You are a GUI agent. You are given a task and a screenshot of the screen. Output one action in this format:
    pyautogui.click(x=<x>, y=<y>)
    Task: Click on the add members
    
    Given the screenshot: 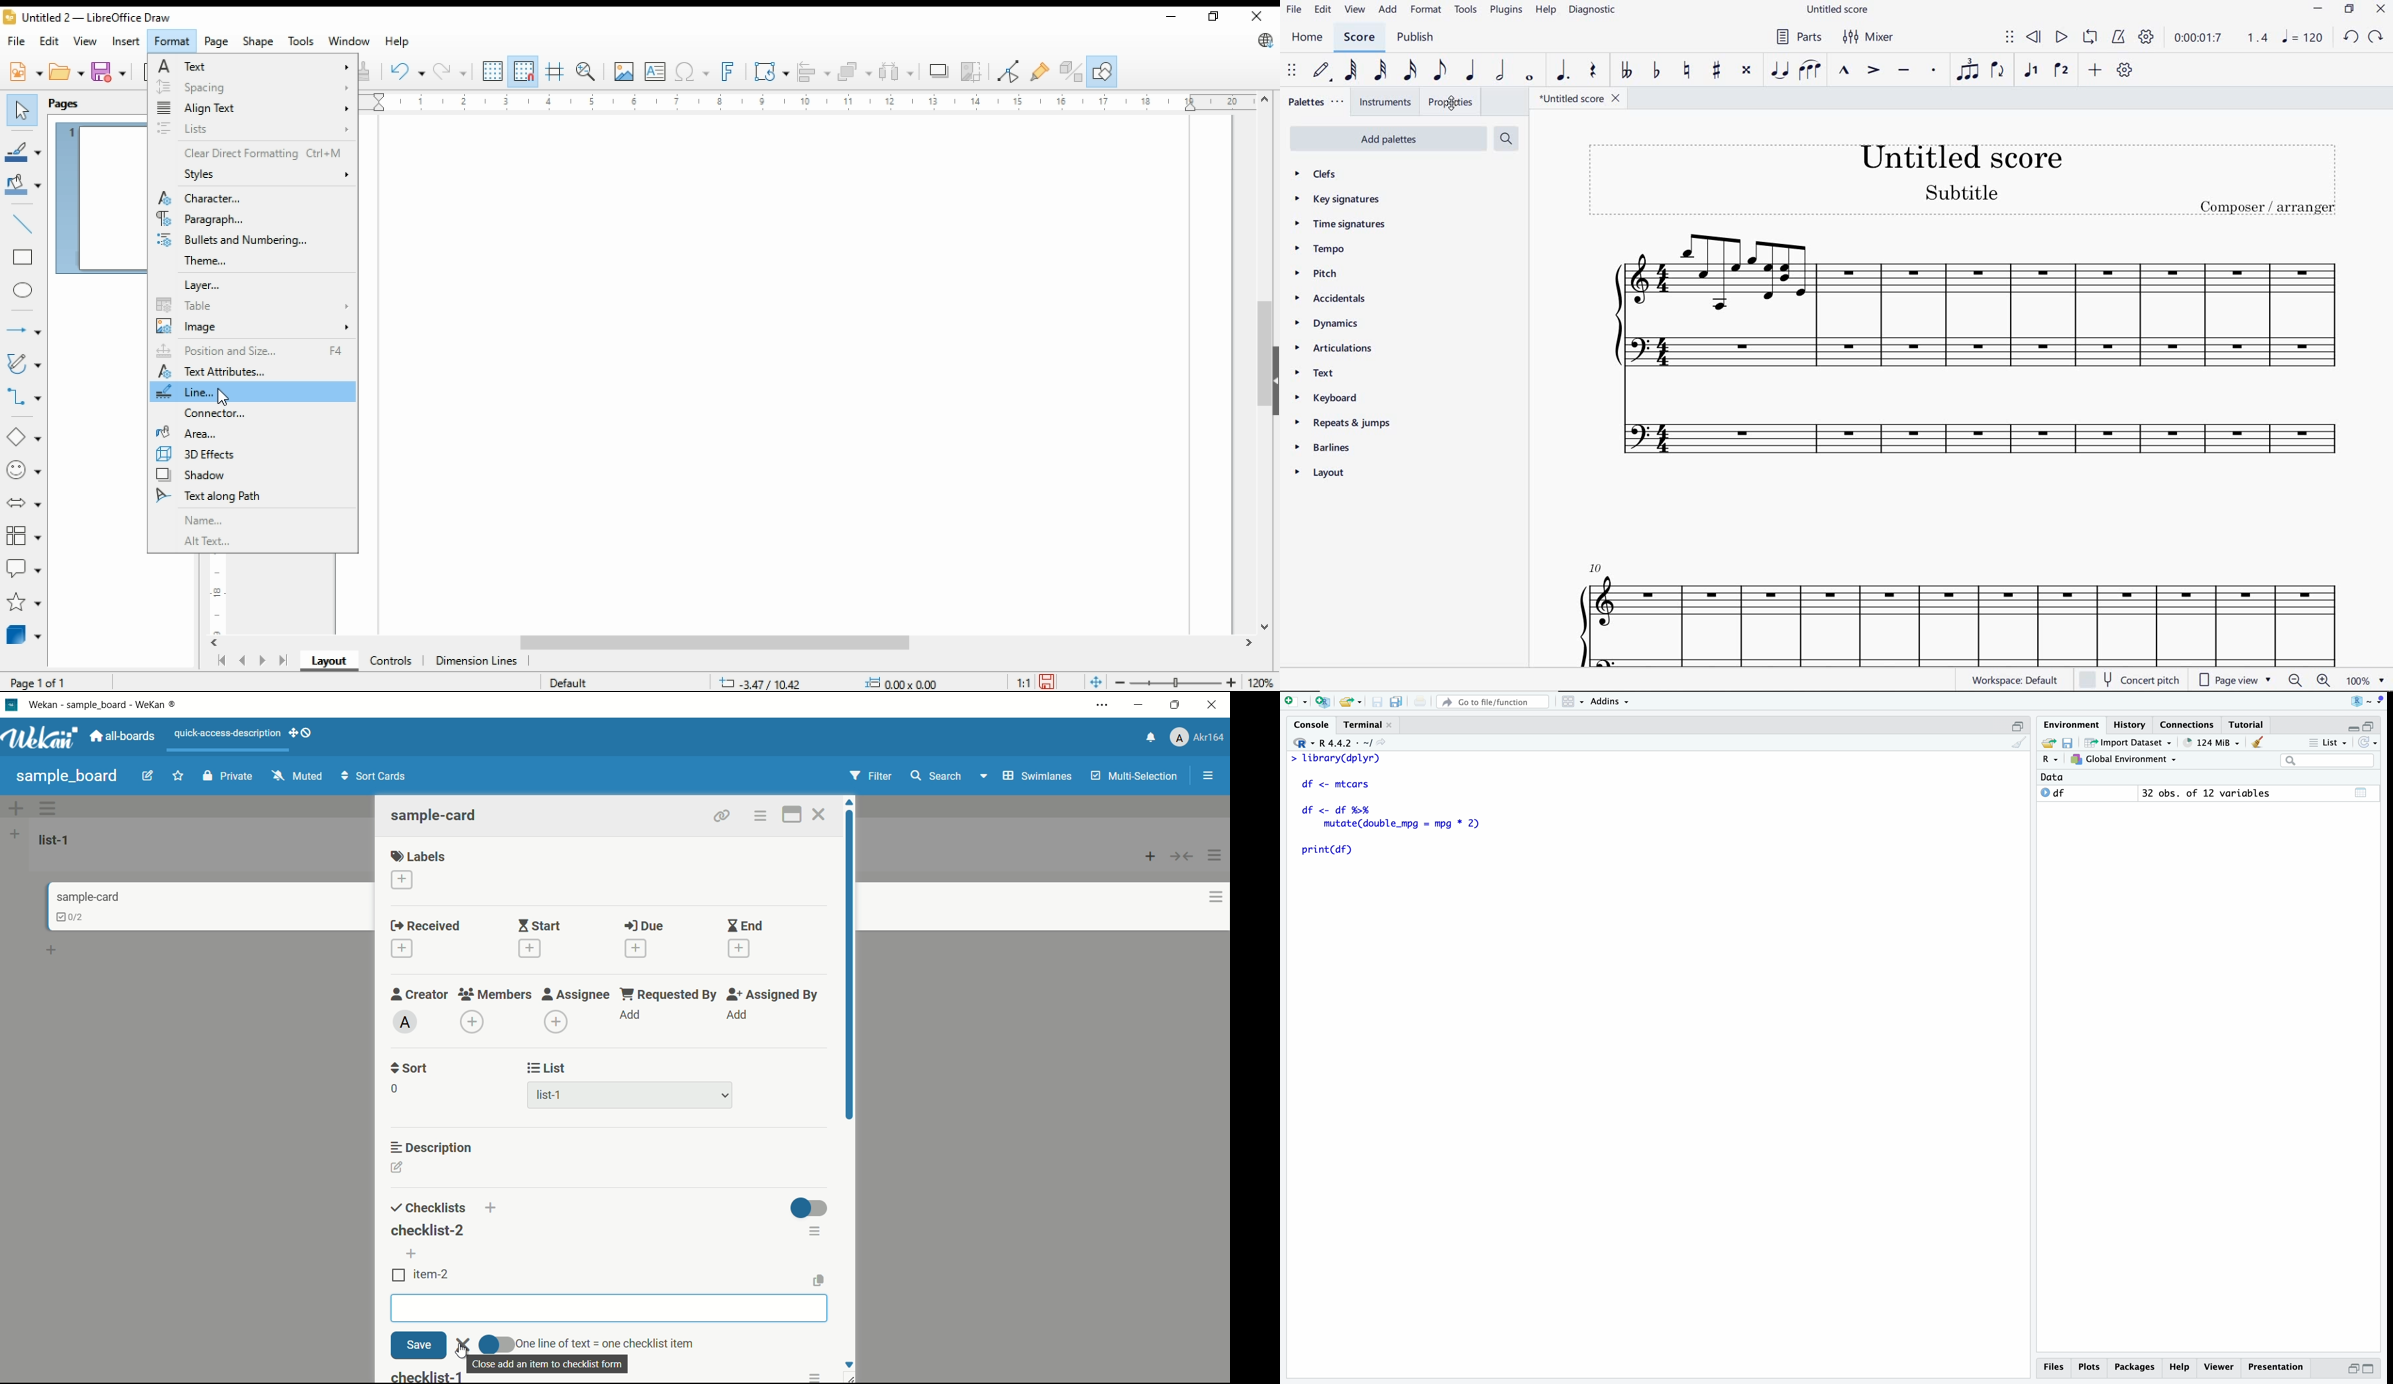 What is the action you would take?
    pyautogui.click(x=474, y=1023)
    